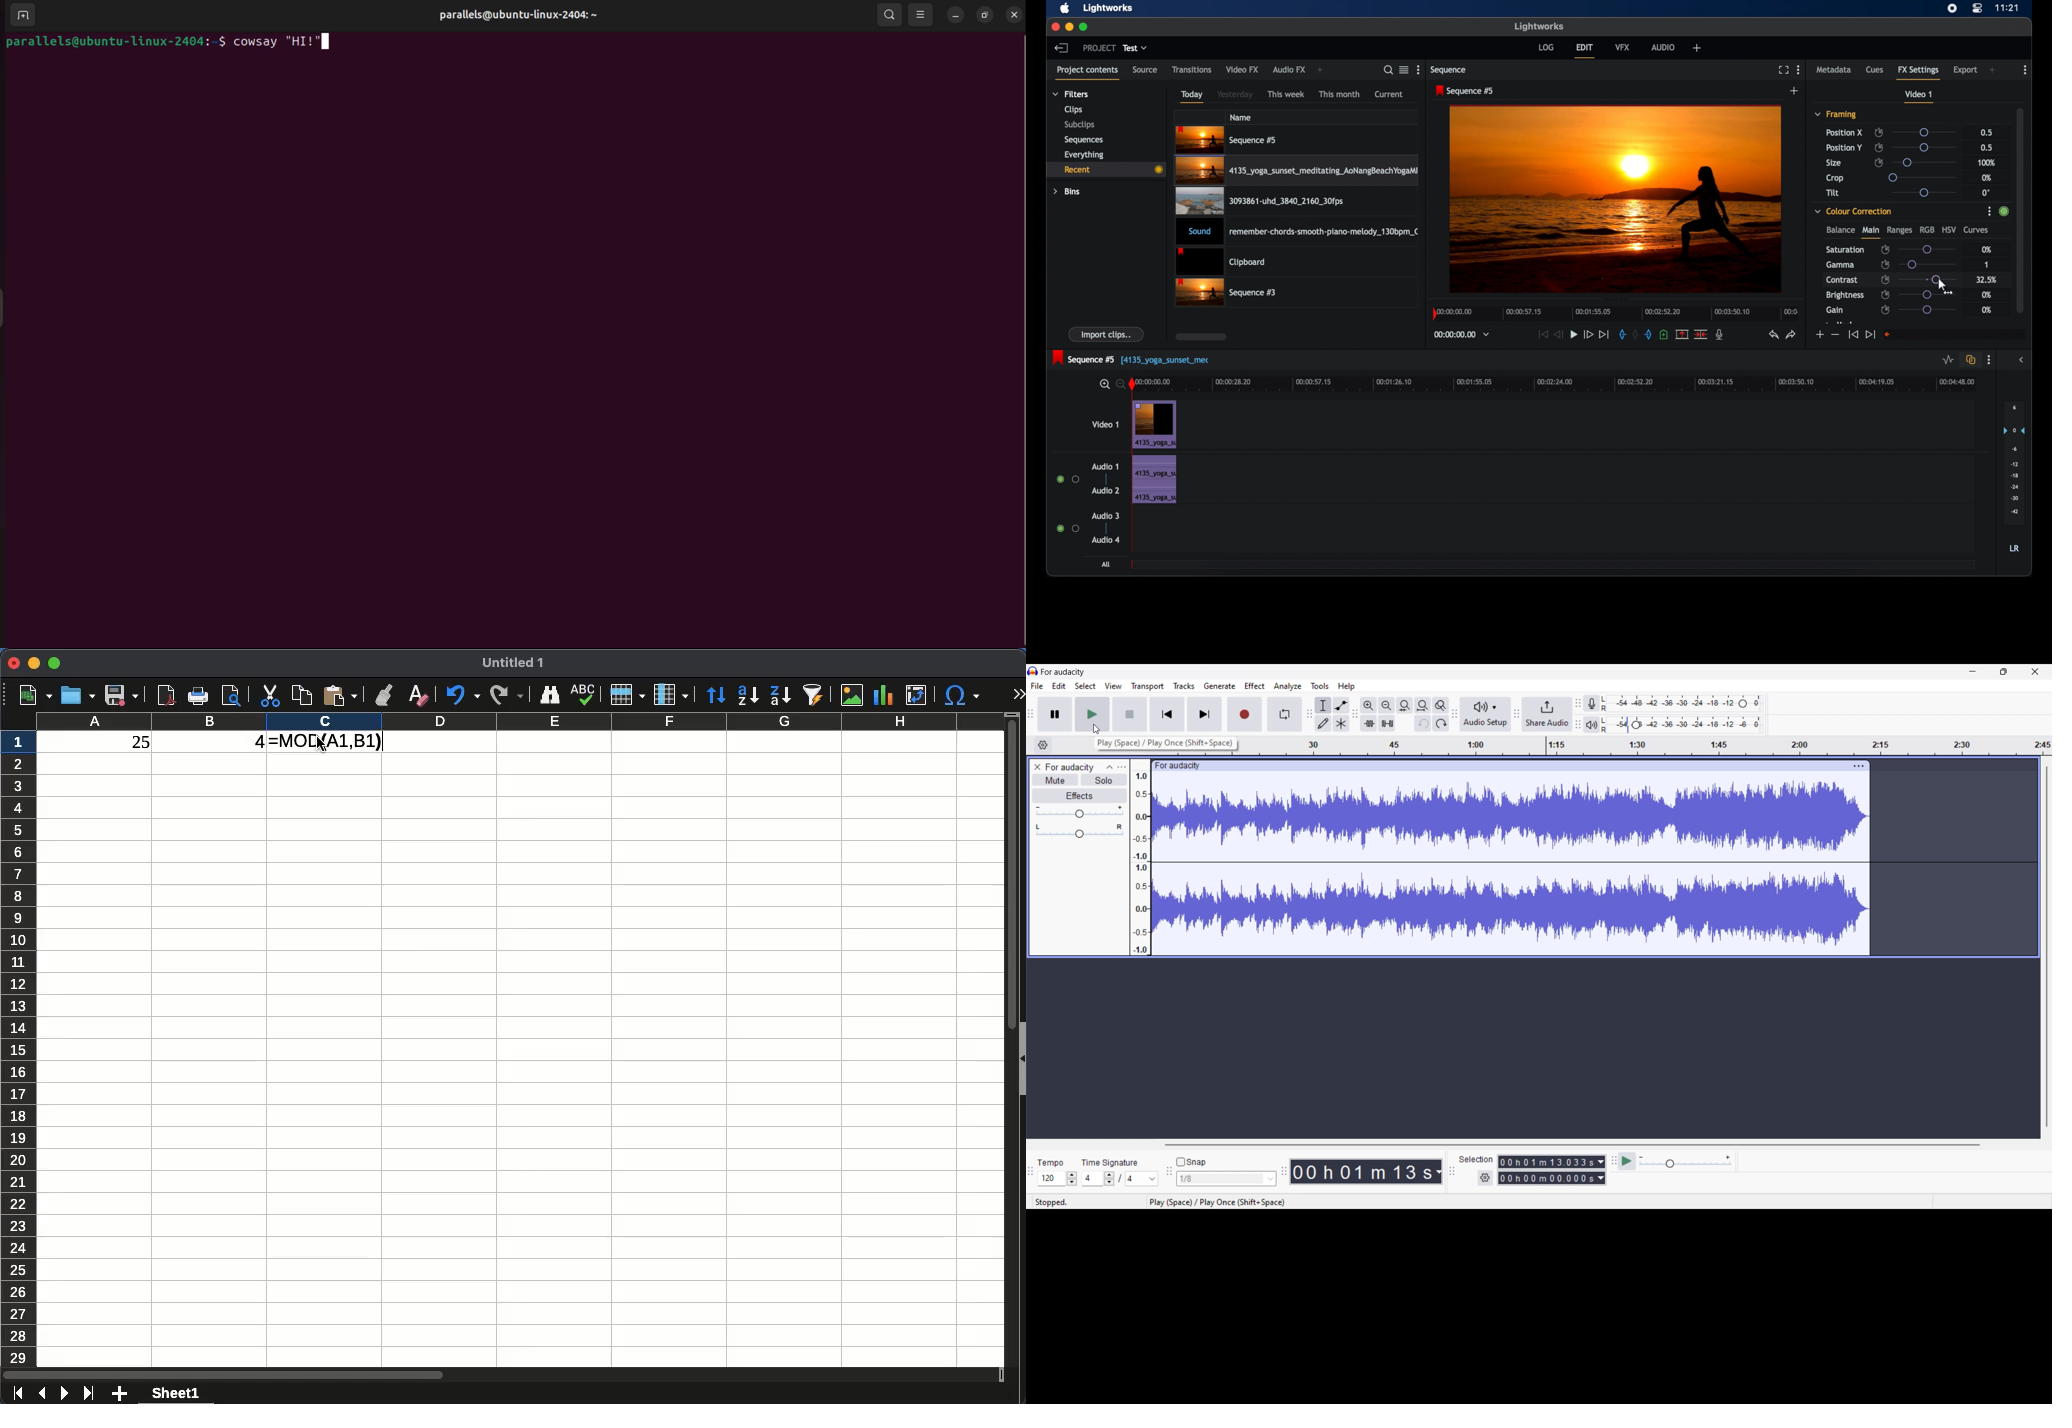 The height and width of the screenshot is (1428, 2072). Describe the element at coordinates (1954, 335) in the screenshot. I see `empty field` at that location.